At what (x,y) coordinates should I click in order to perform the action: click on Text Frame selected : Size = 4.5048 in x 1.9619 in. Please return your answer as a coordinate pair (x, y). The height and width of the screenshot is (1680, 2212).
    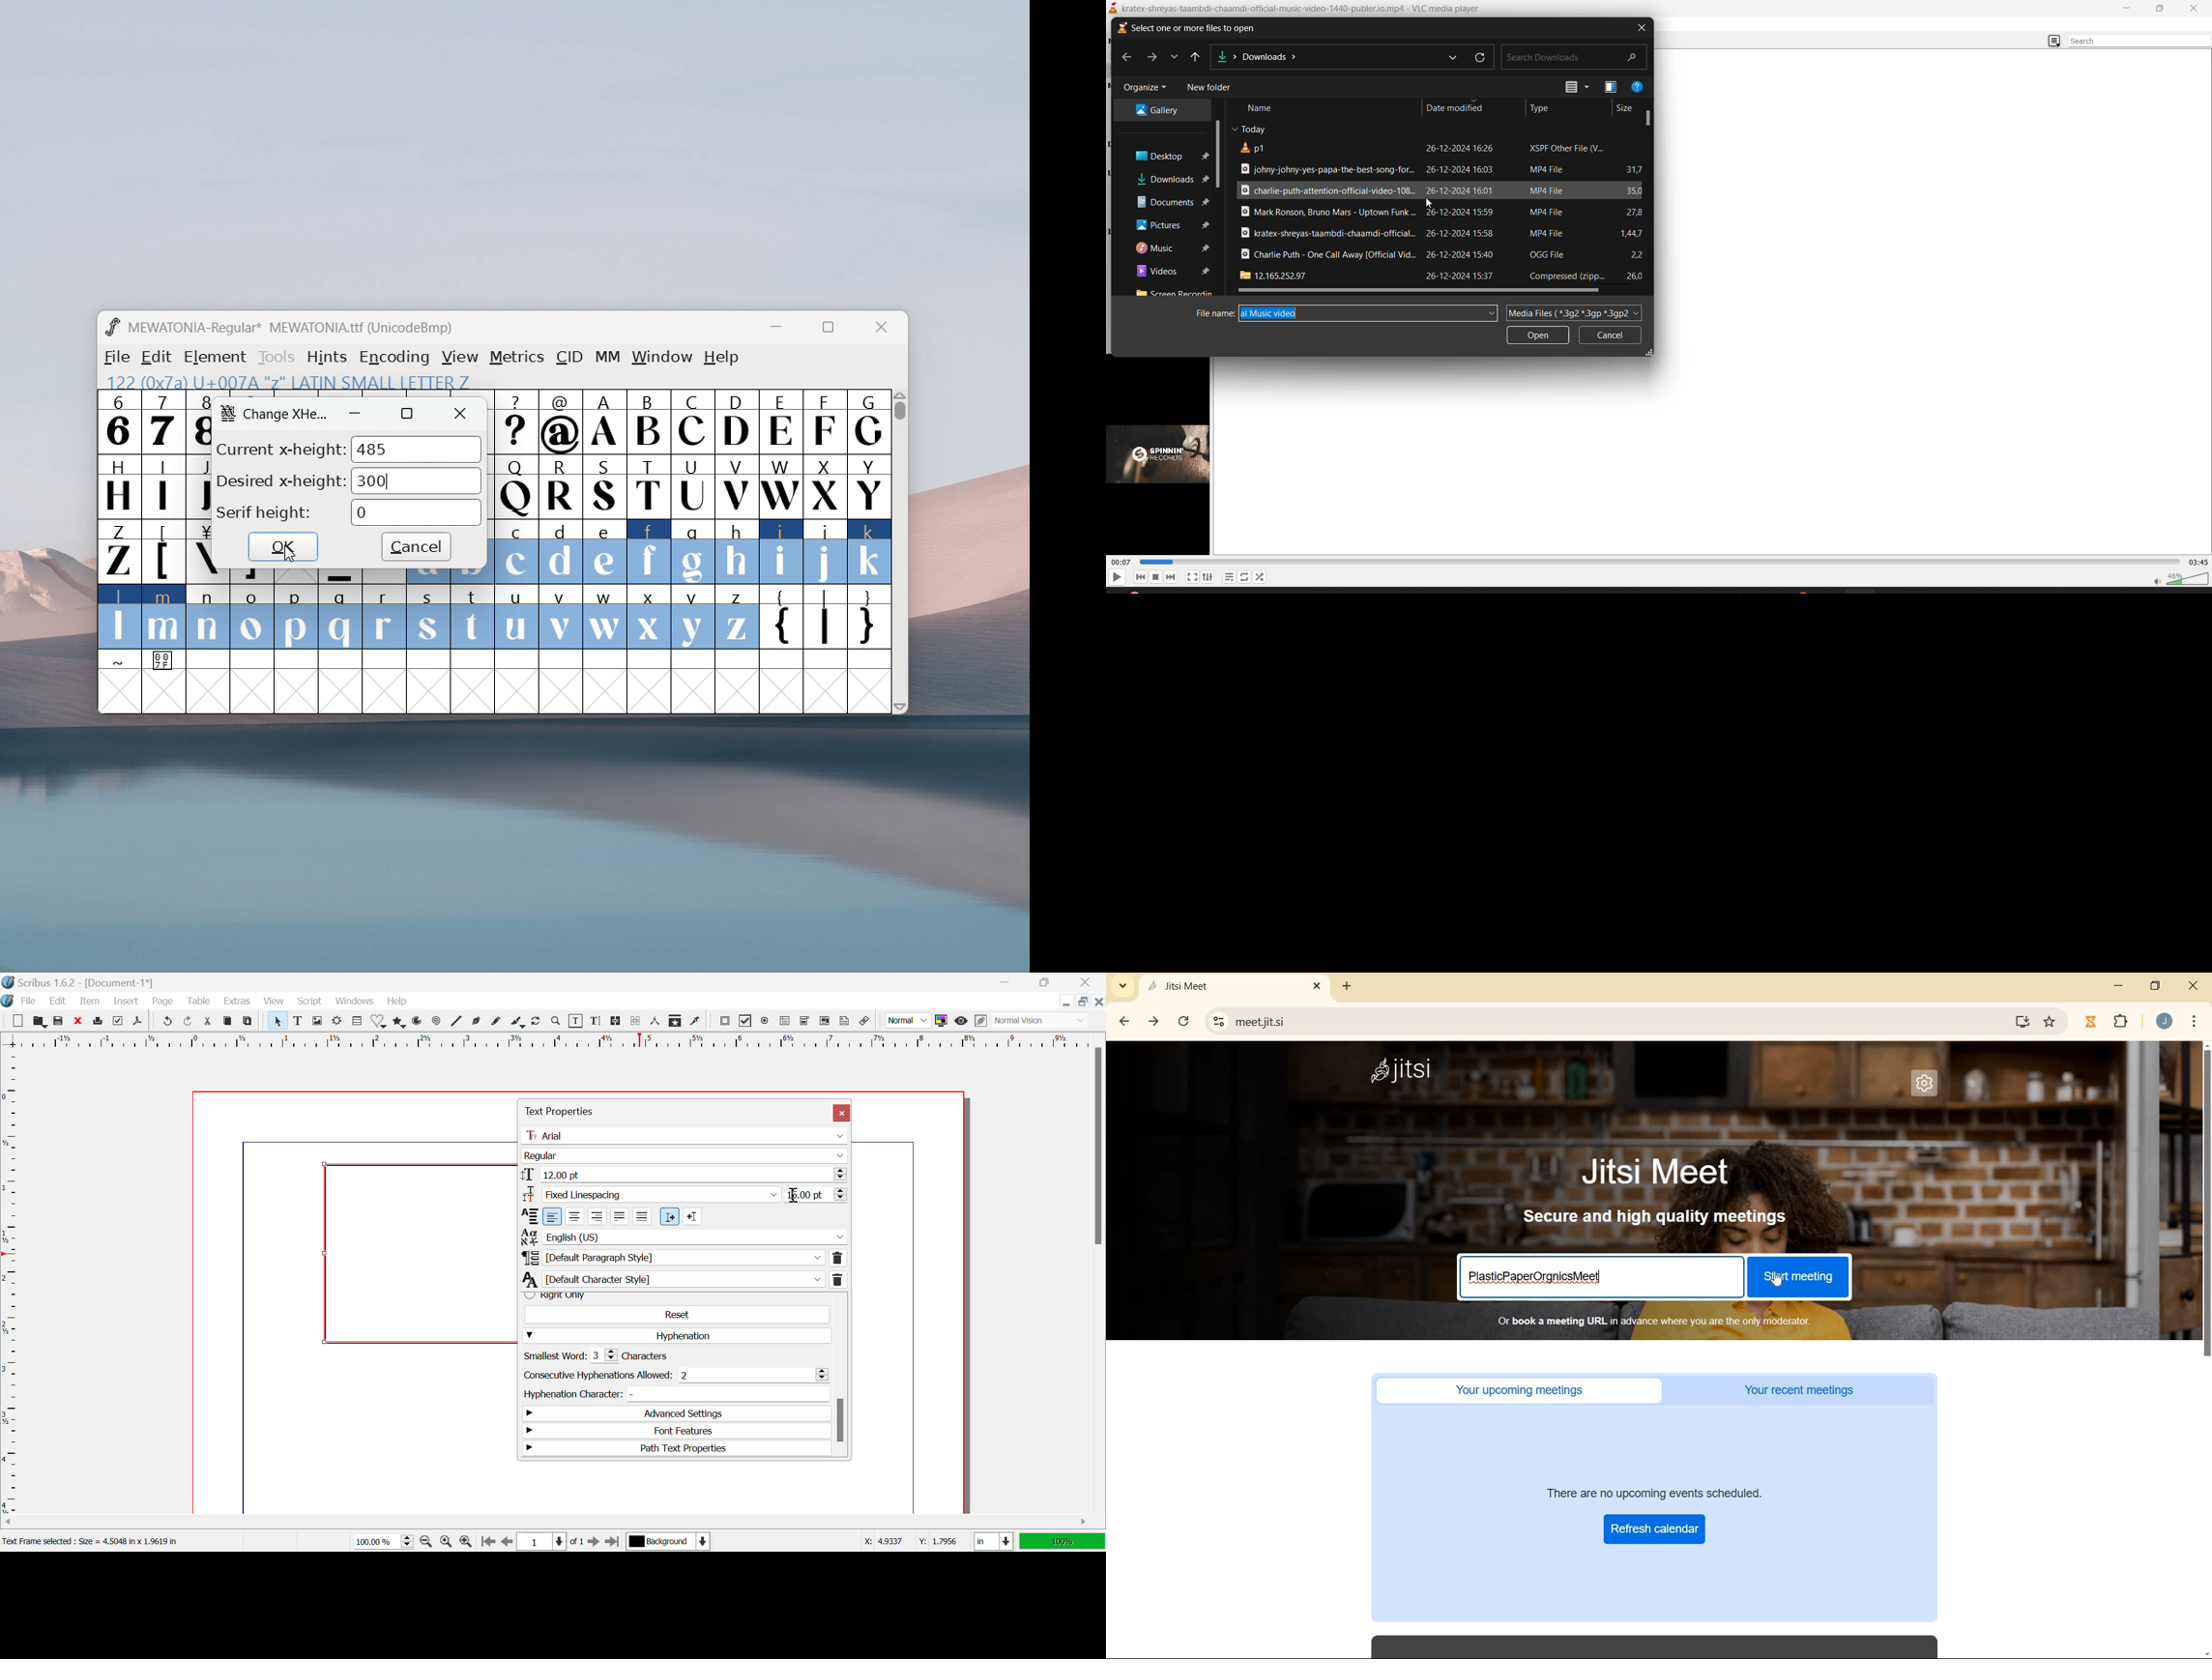
    Looking at the image, I should click on (95, 1542).